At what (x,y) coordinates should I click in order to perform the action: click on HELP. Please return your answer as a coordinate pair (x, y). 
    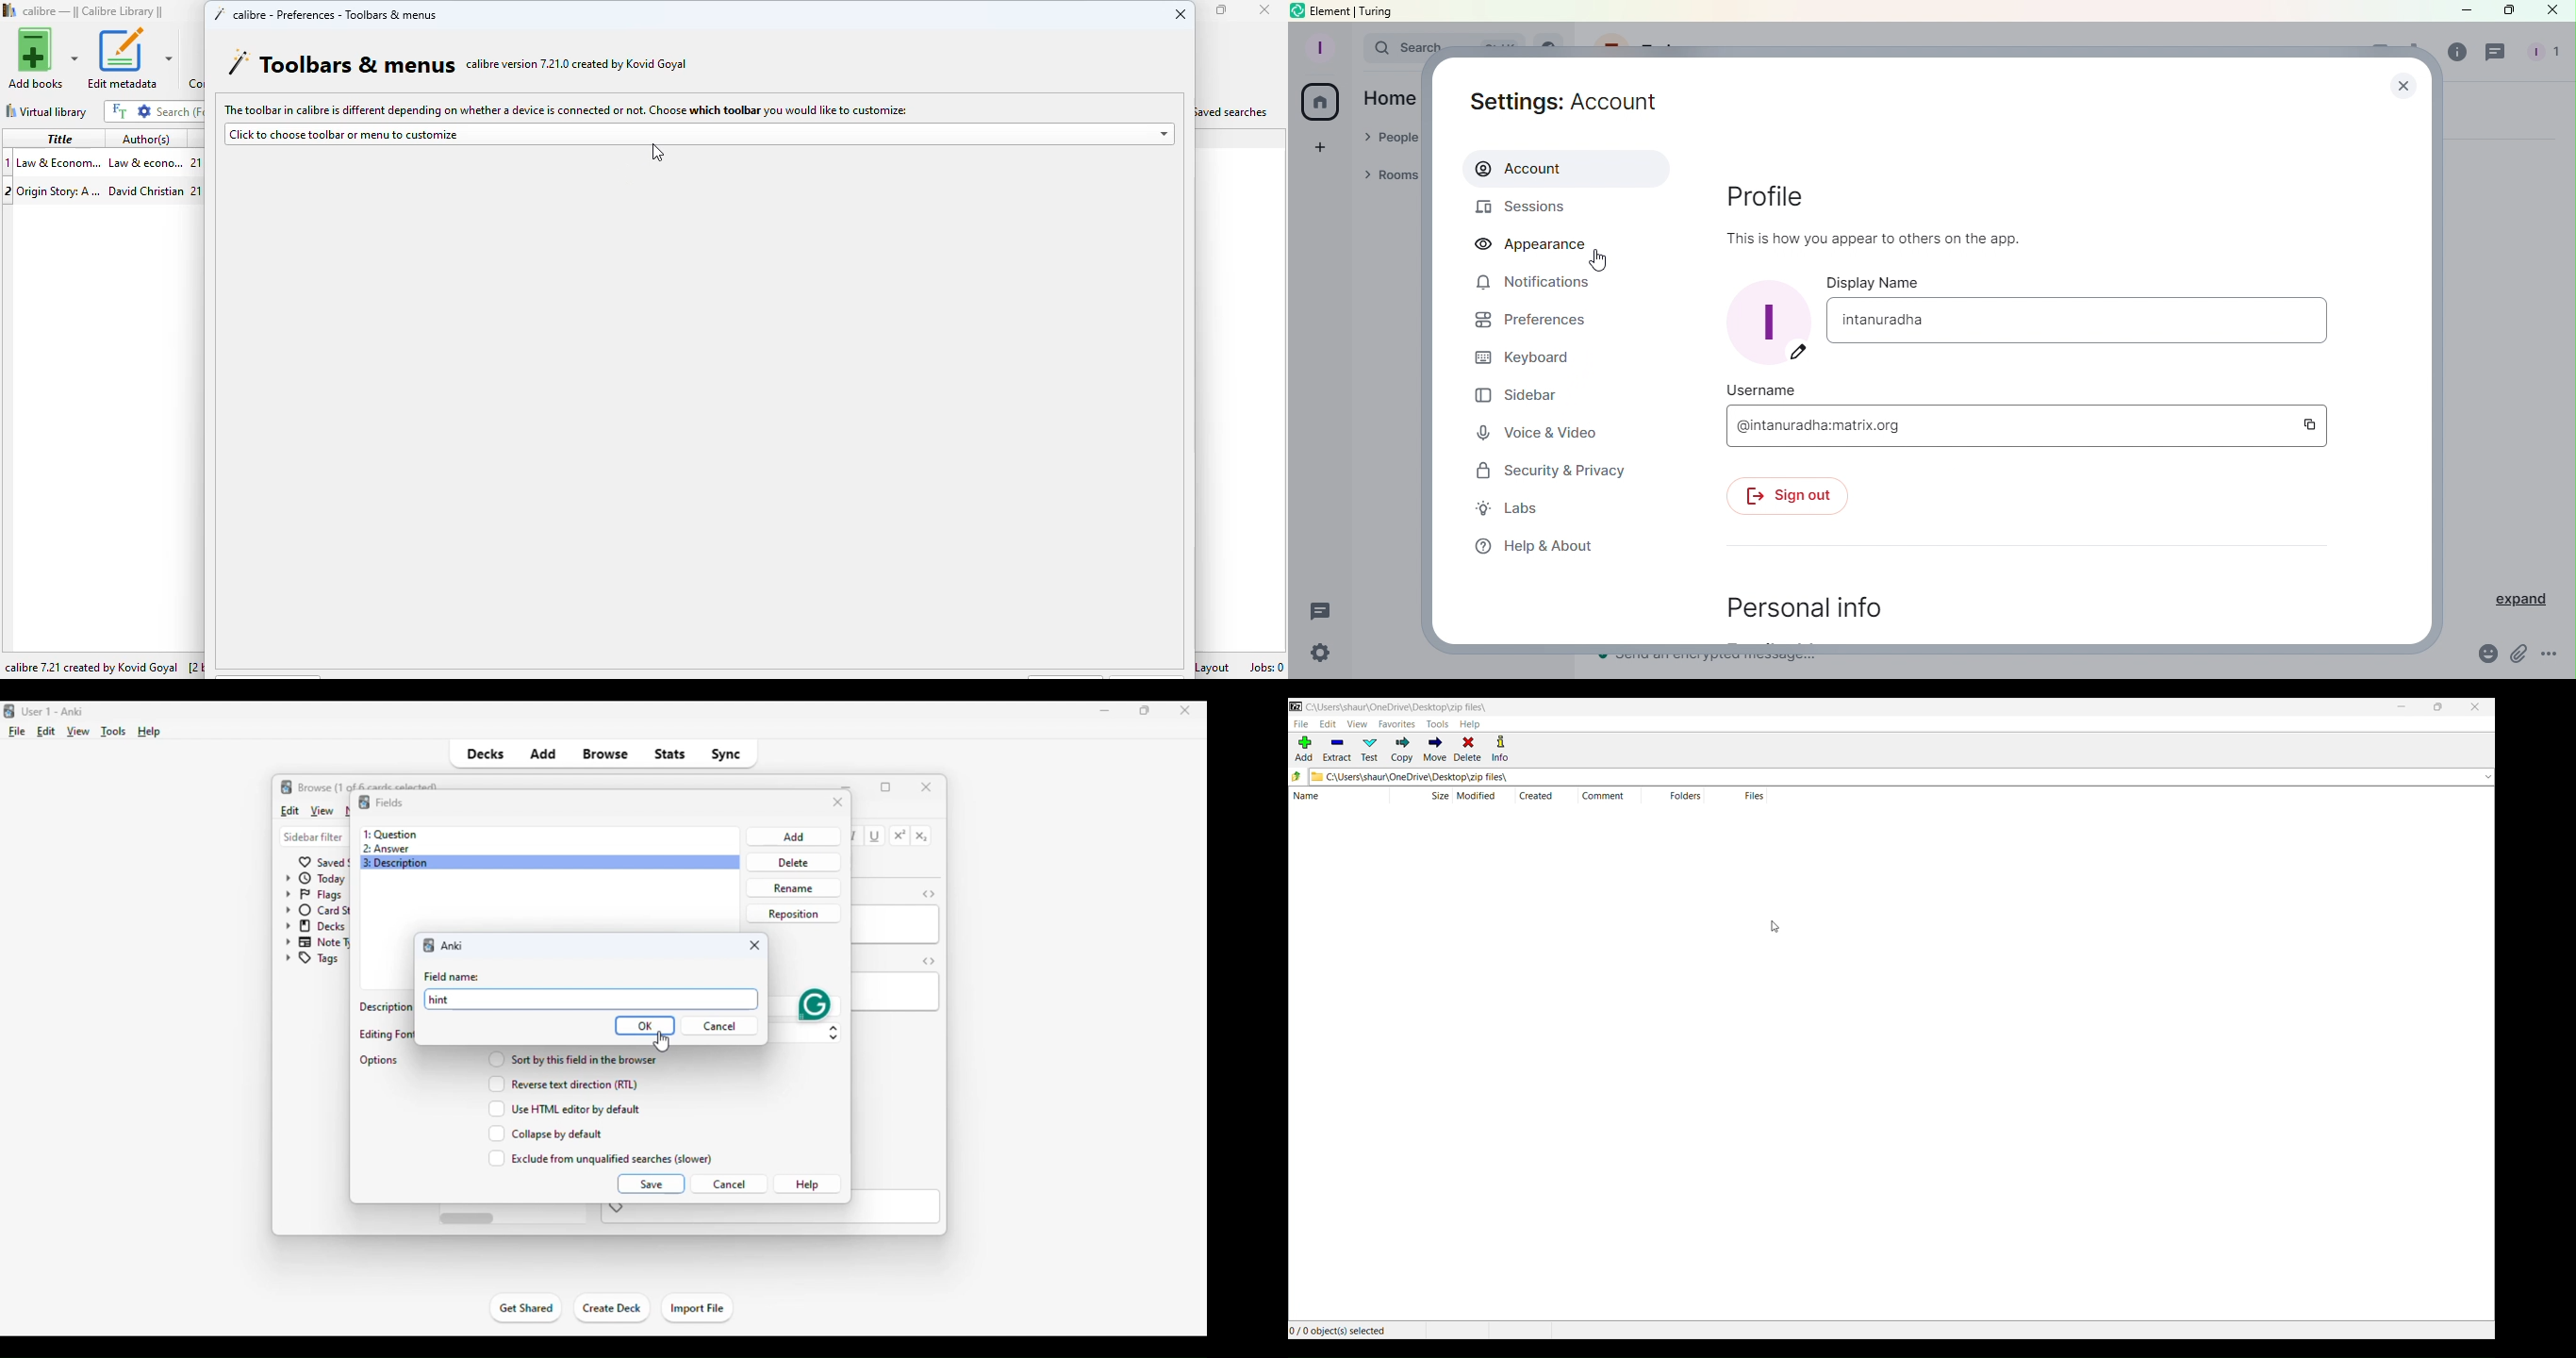
    Looking at the image, I should click on (1470, 724).